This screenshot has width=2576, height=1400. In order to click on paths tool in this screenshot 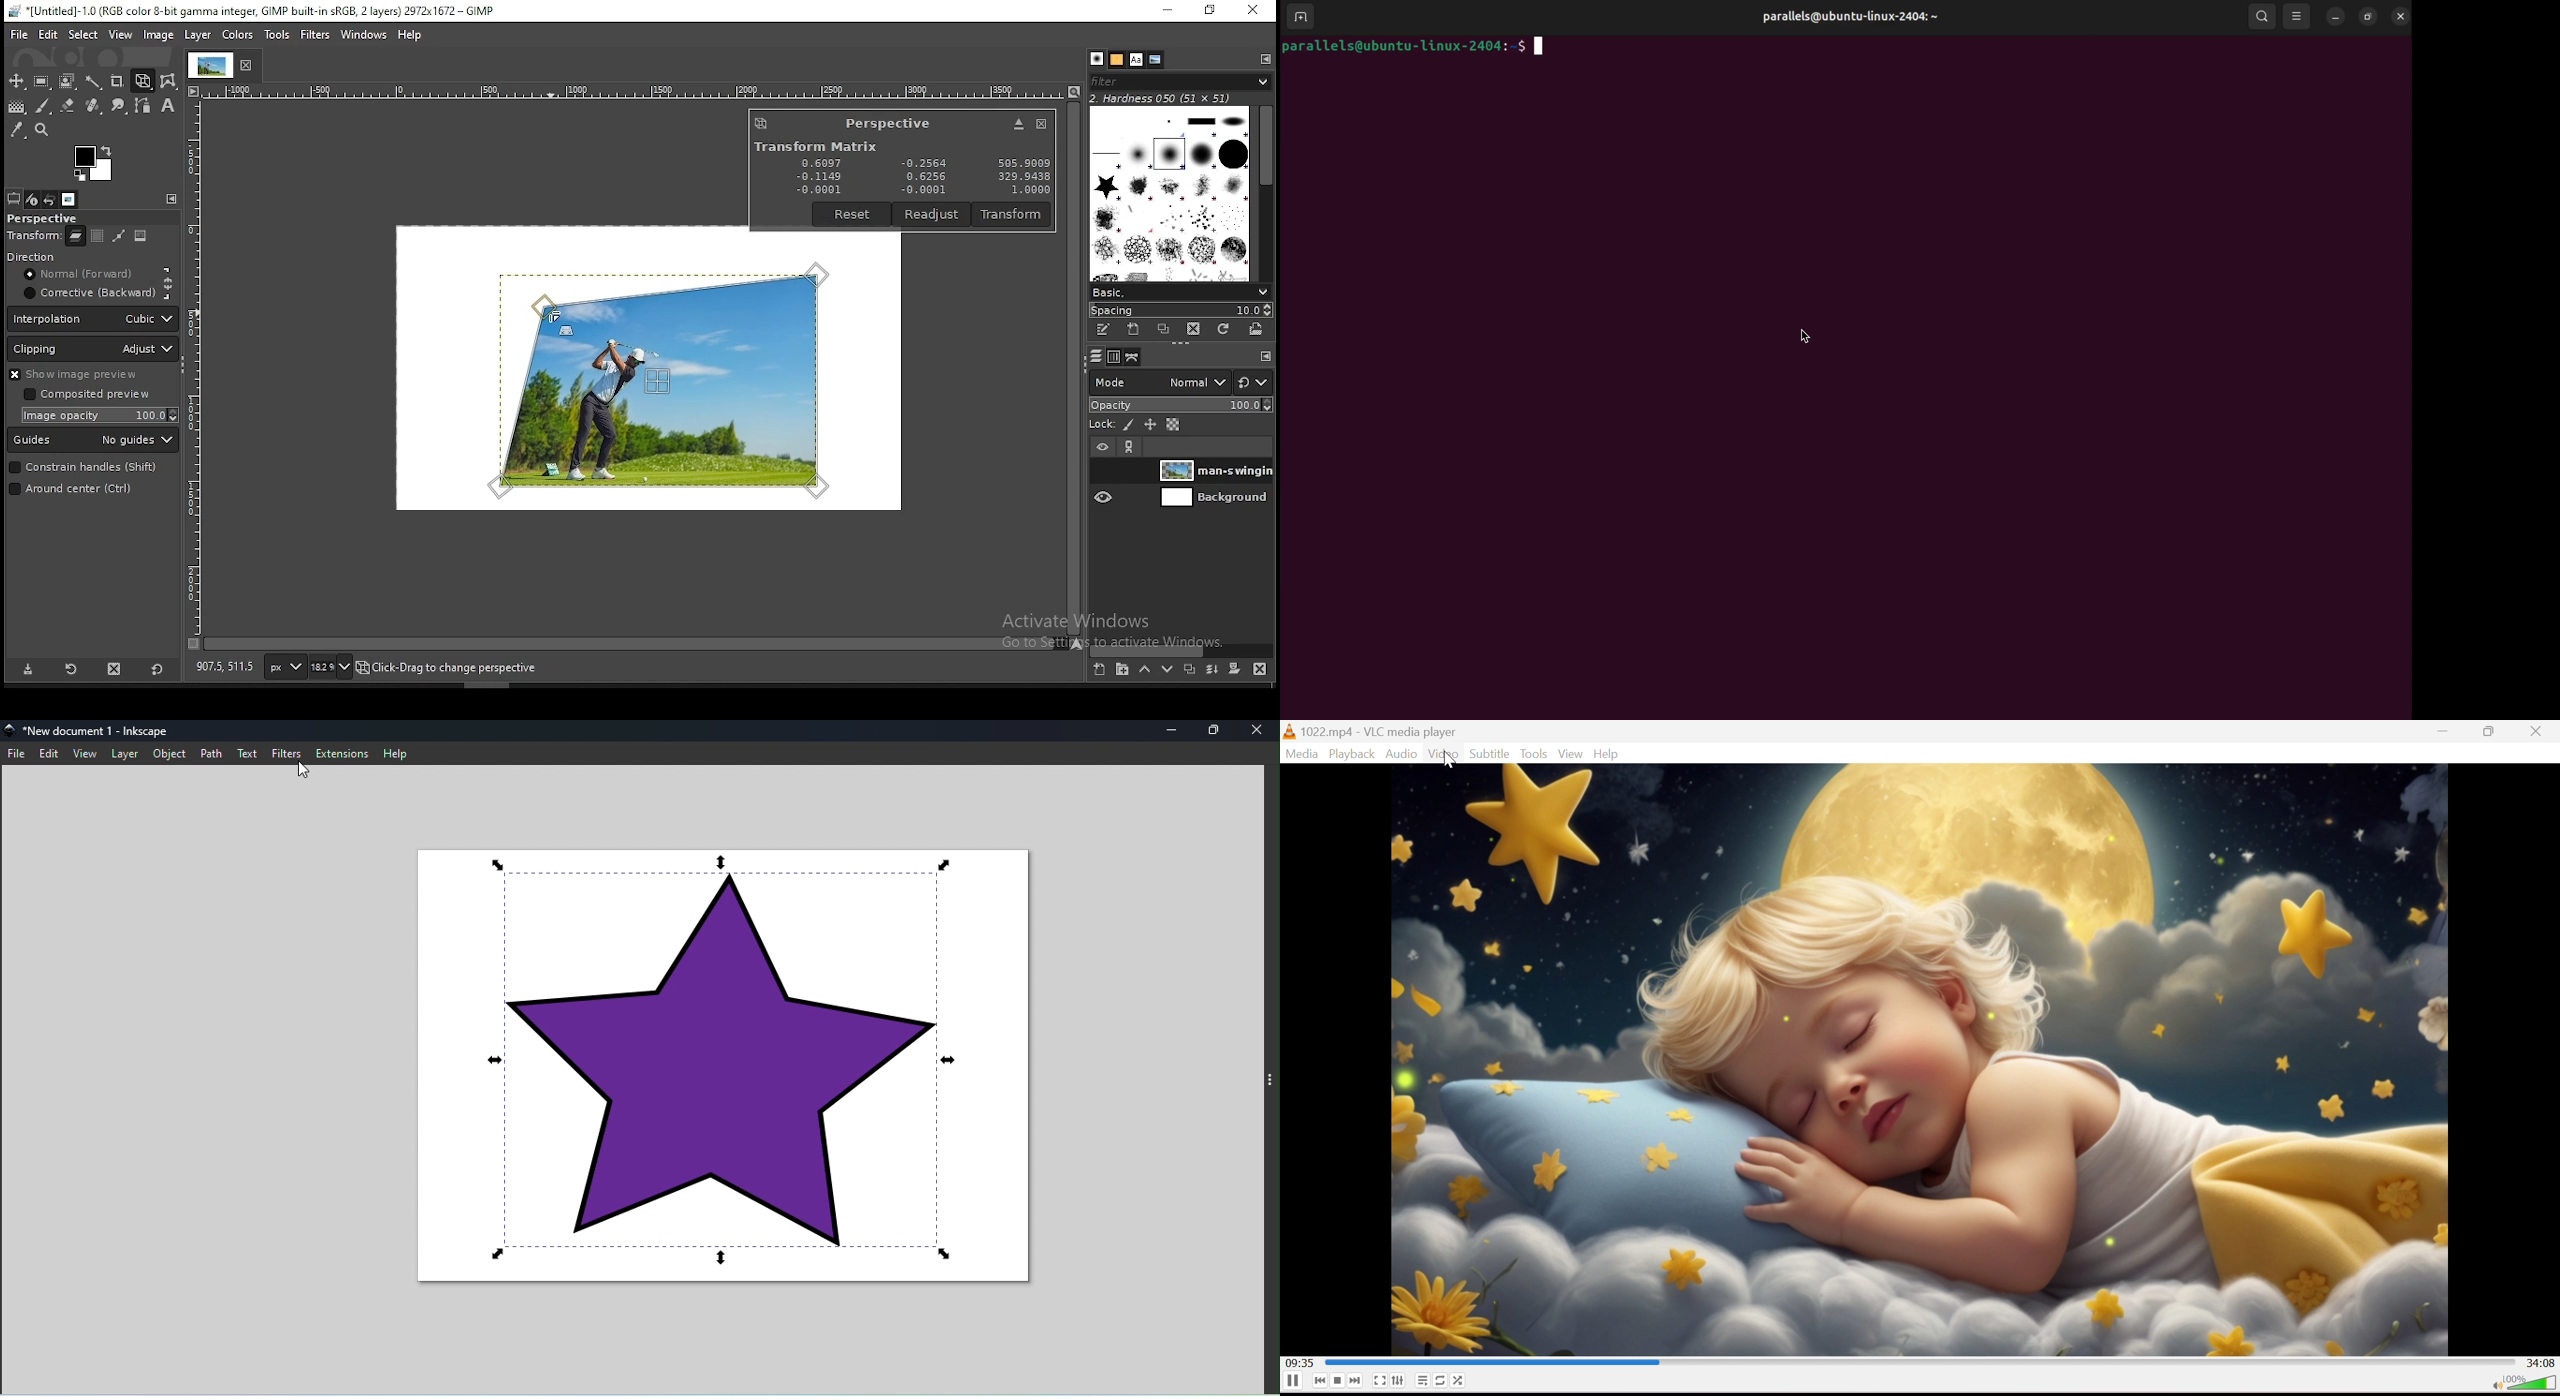, I will do `click(145, 106)`.